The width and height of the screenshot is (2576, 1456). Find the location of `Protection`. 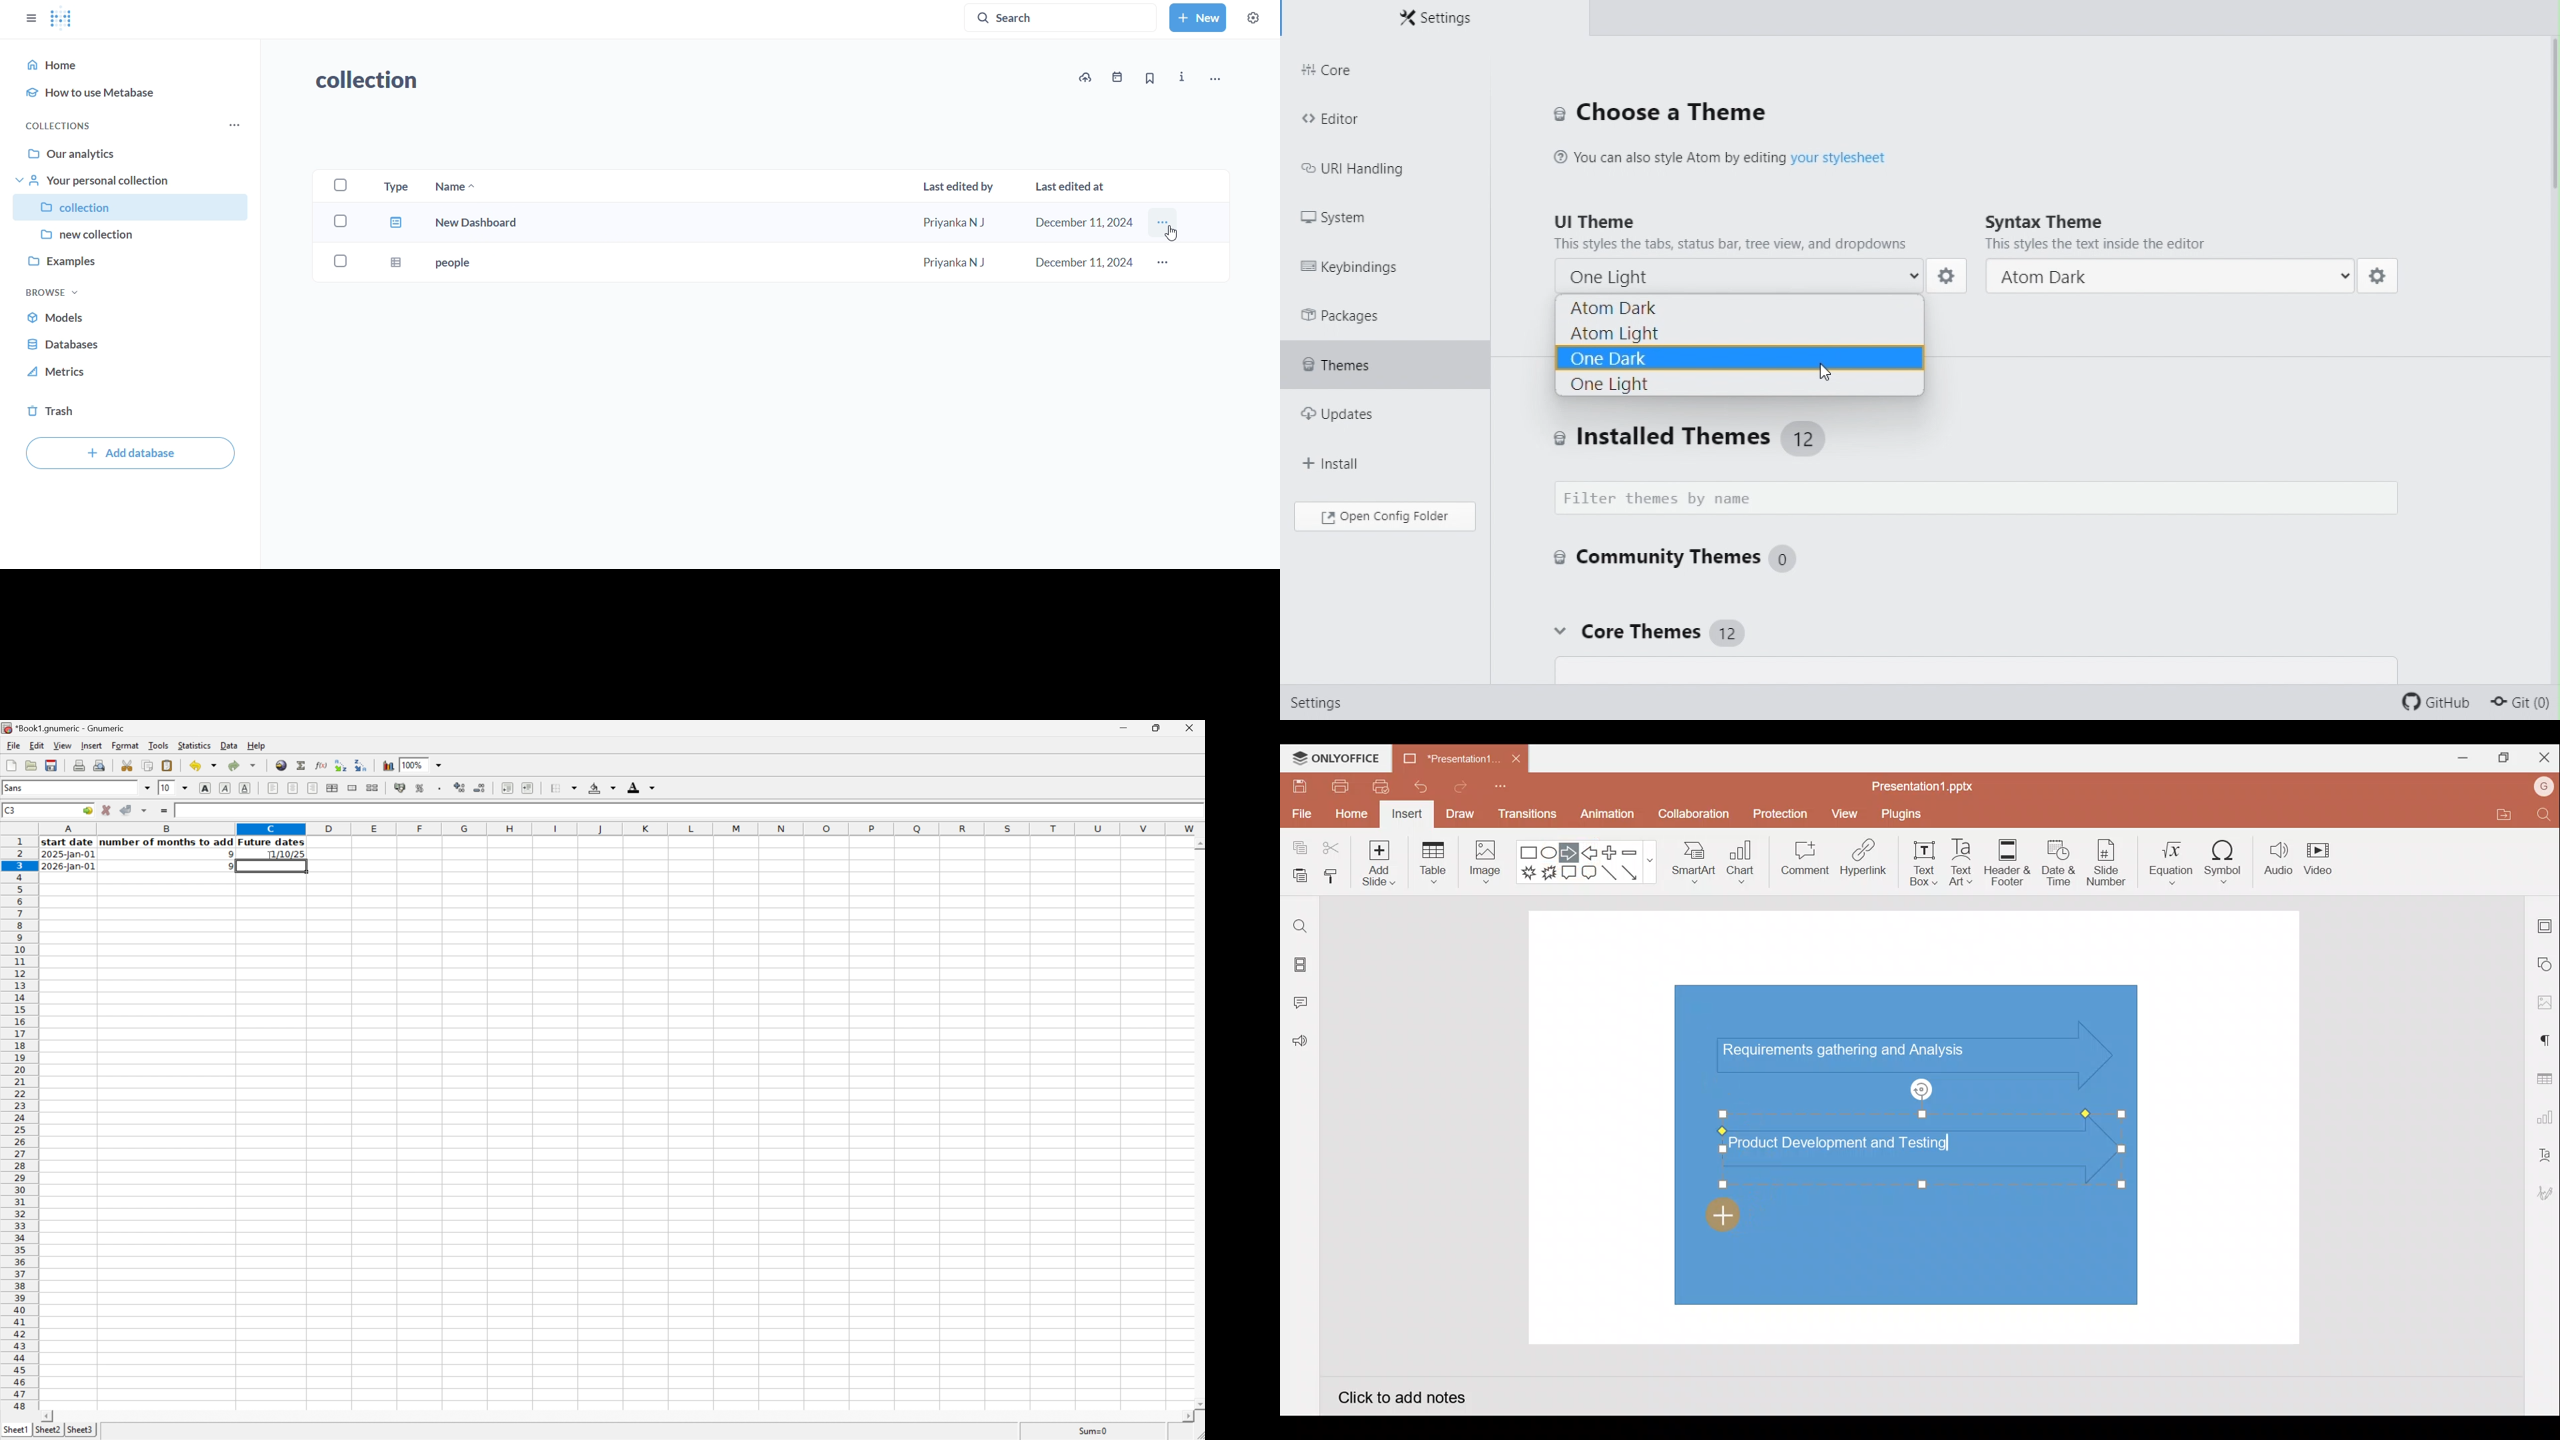

Protection is located at coordinates (1777, 814).